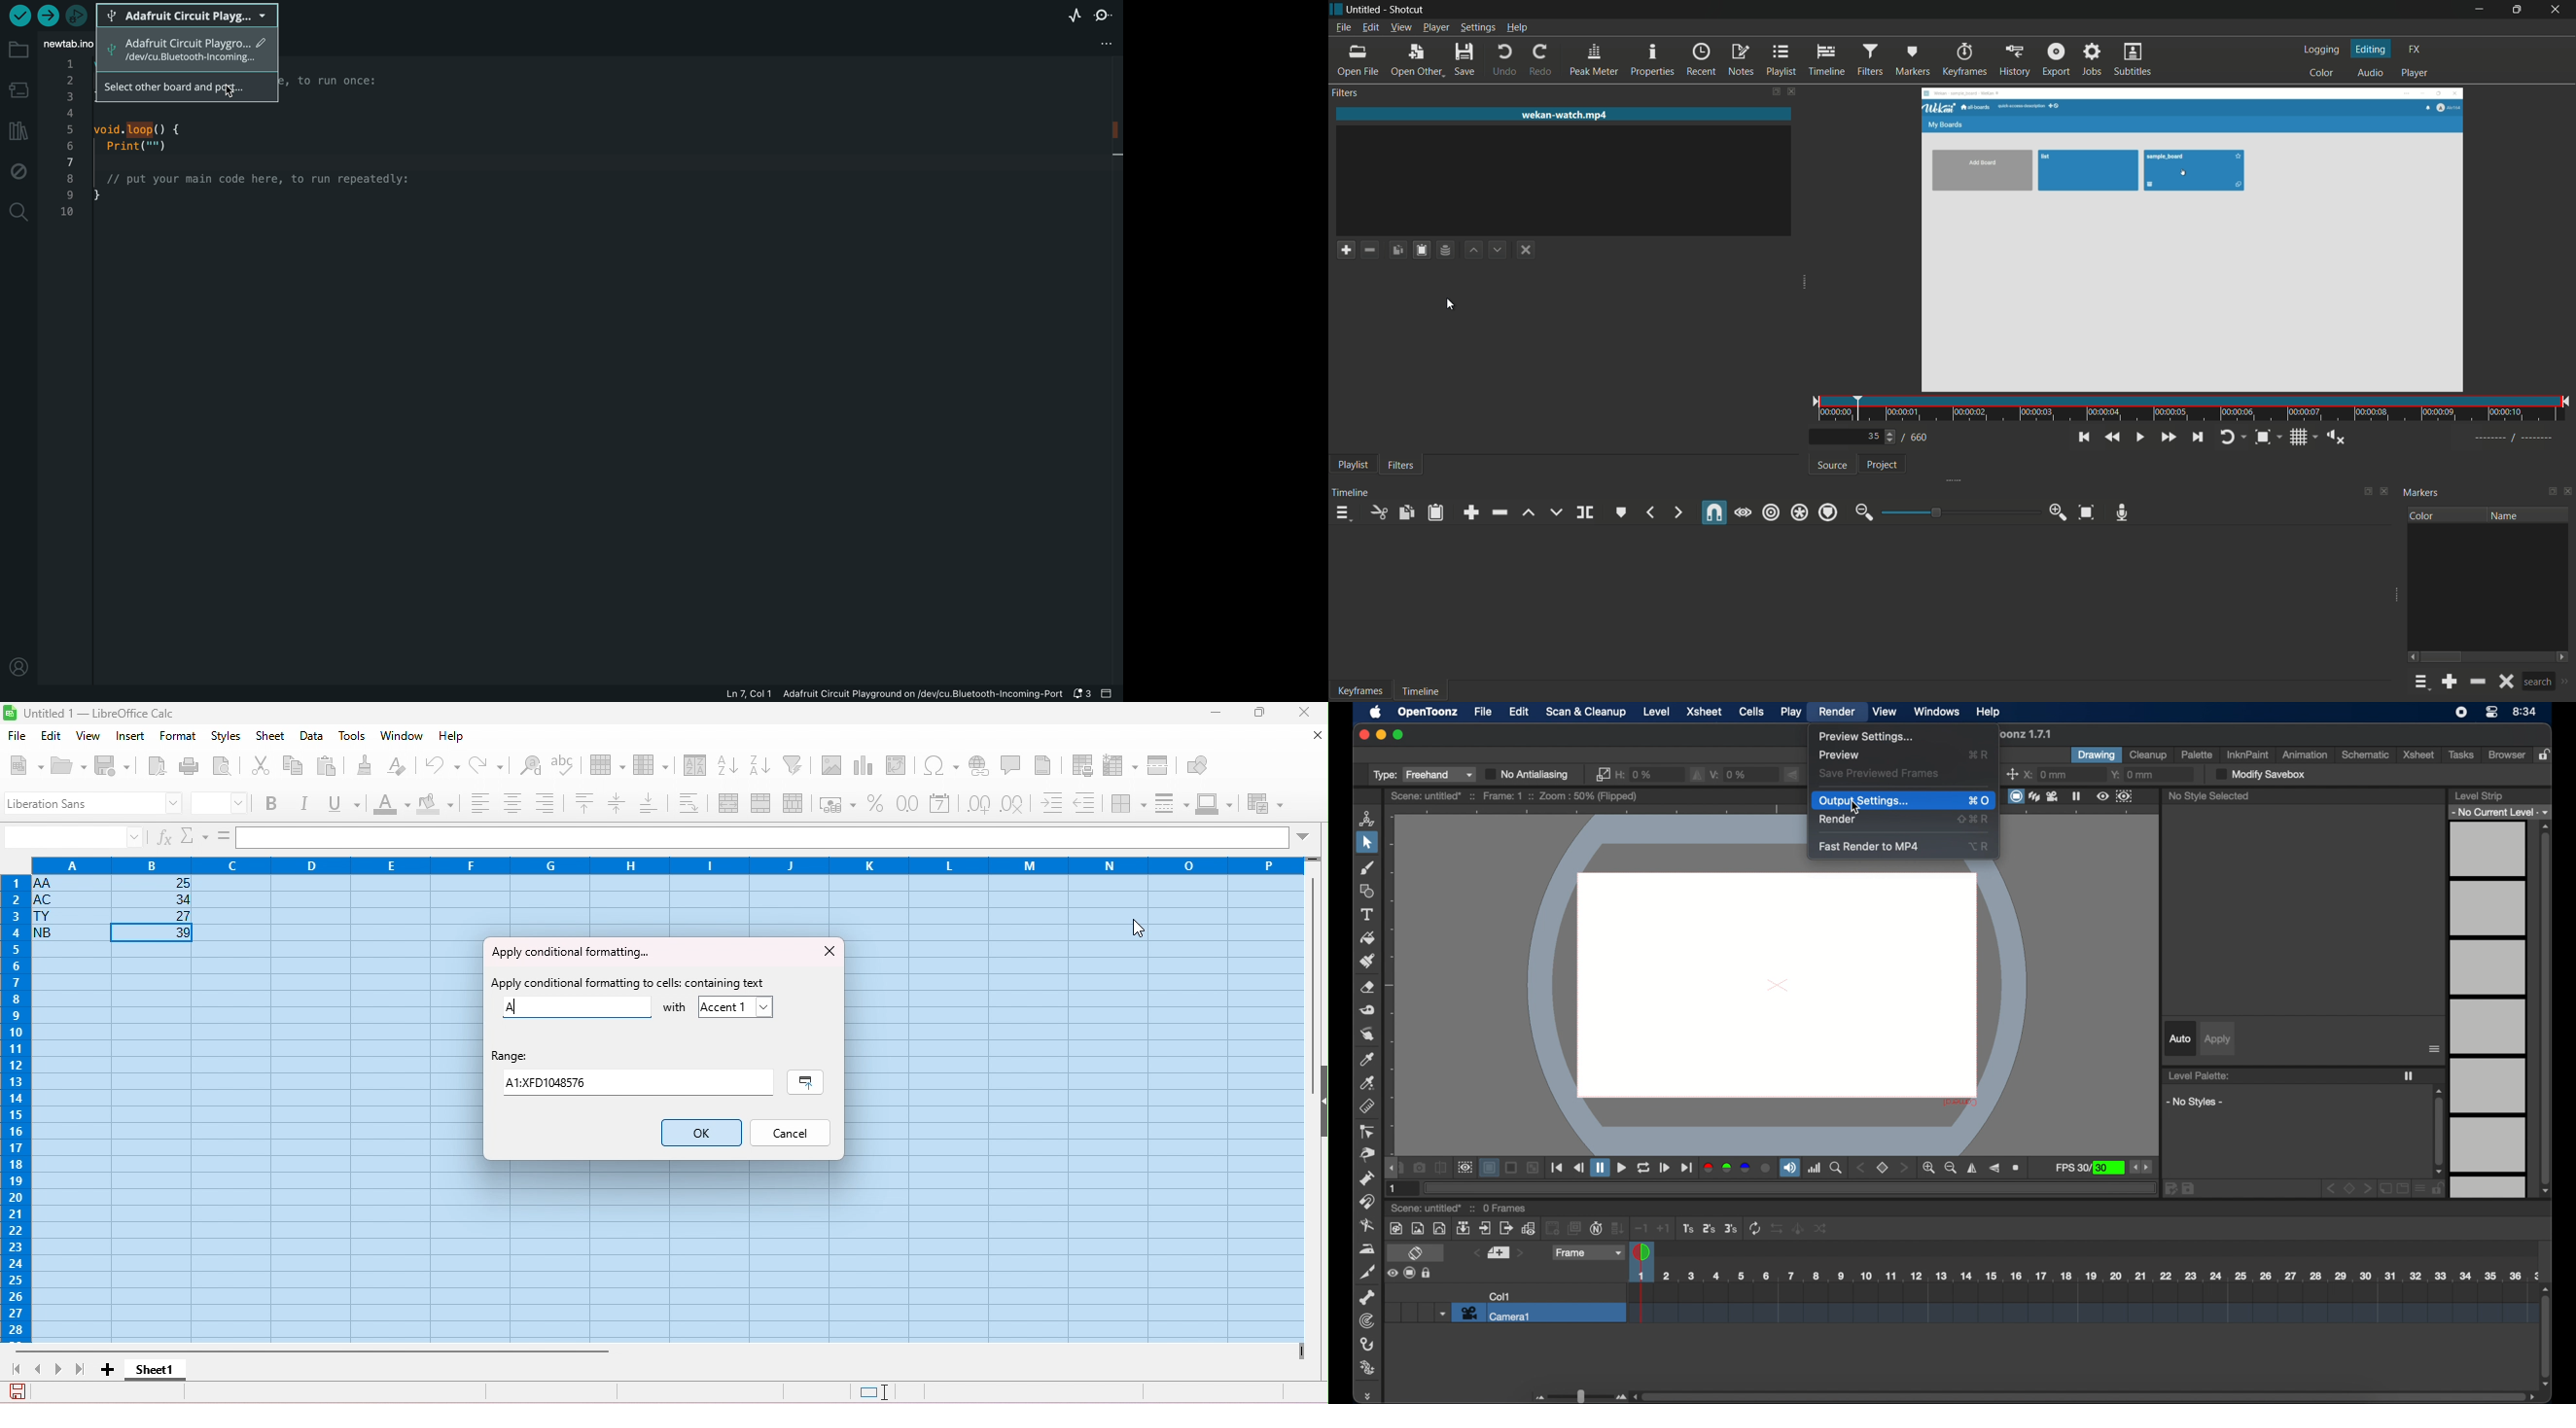 Image resolution: width=2576 pixels, height=1428 pixels. I want to click on blender tool, so click(1367, 1226).